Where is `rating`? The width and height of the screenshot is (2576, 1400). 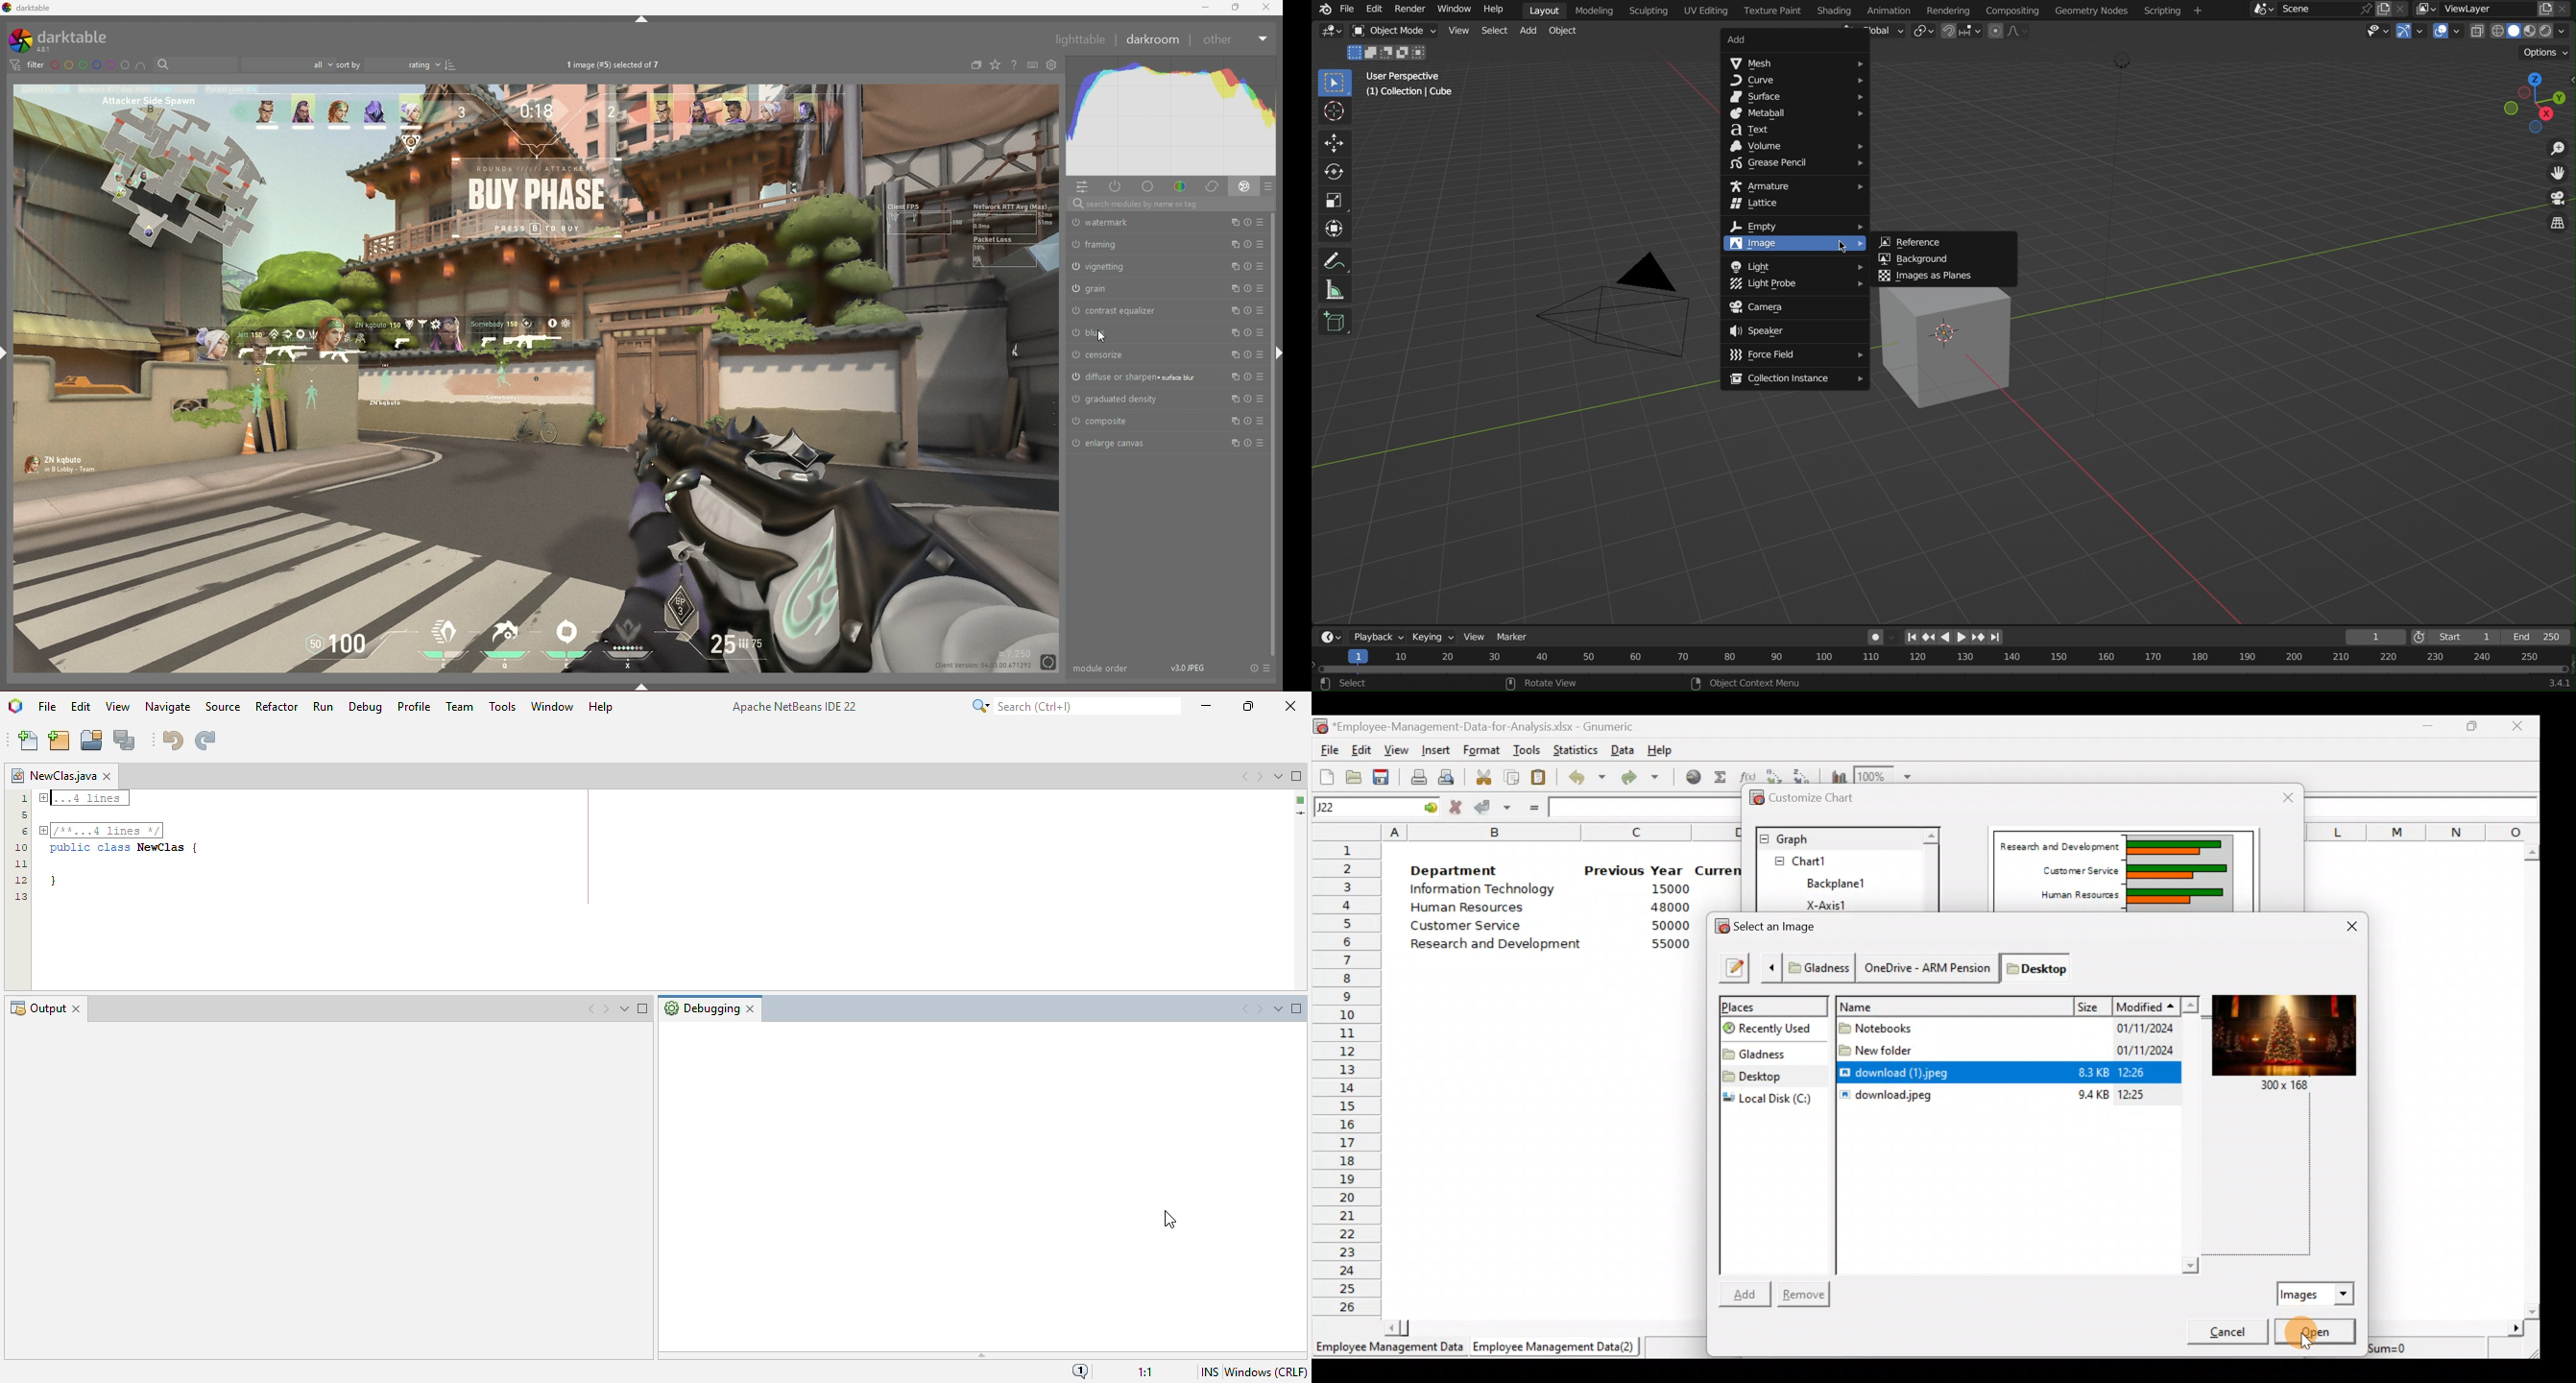
rating is located at coordinates (404, 64).